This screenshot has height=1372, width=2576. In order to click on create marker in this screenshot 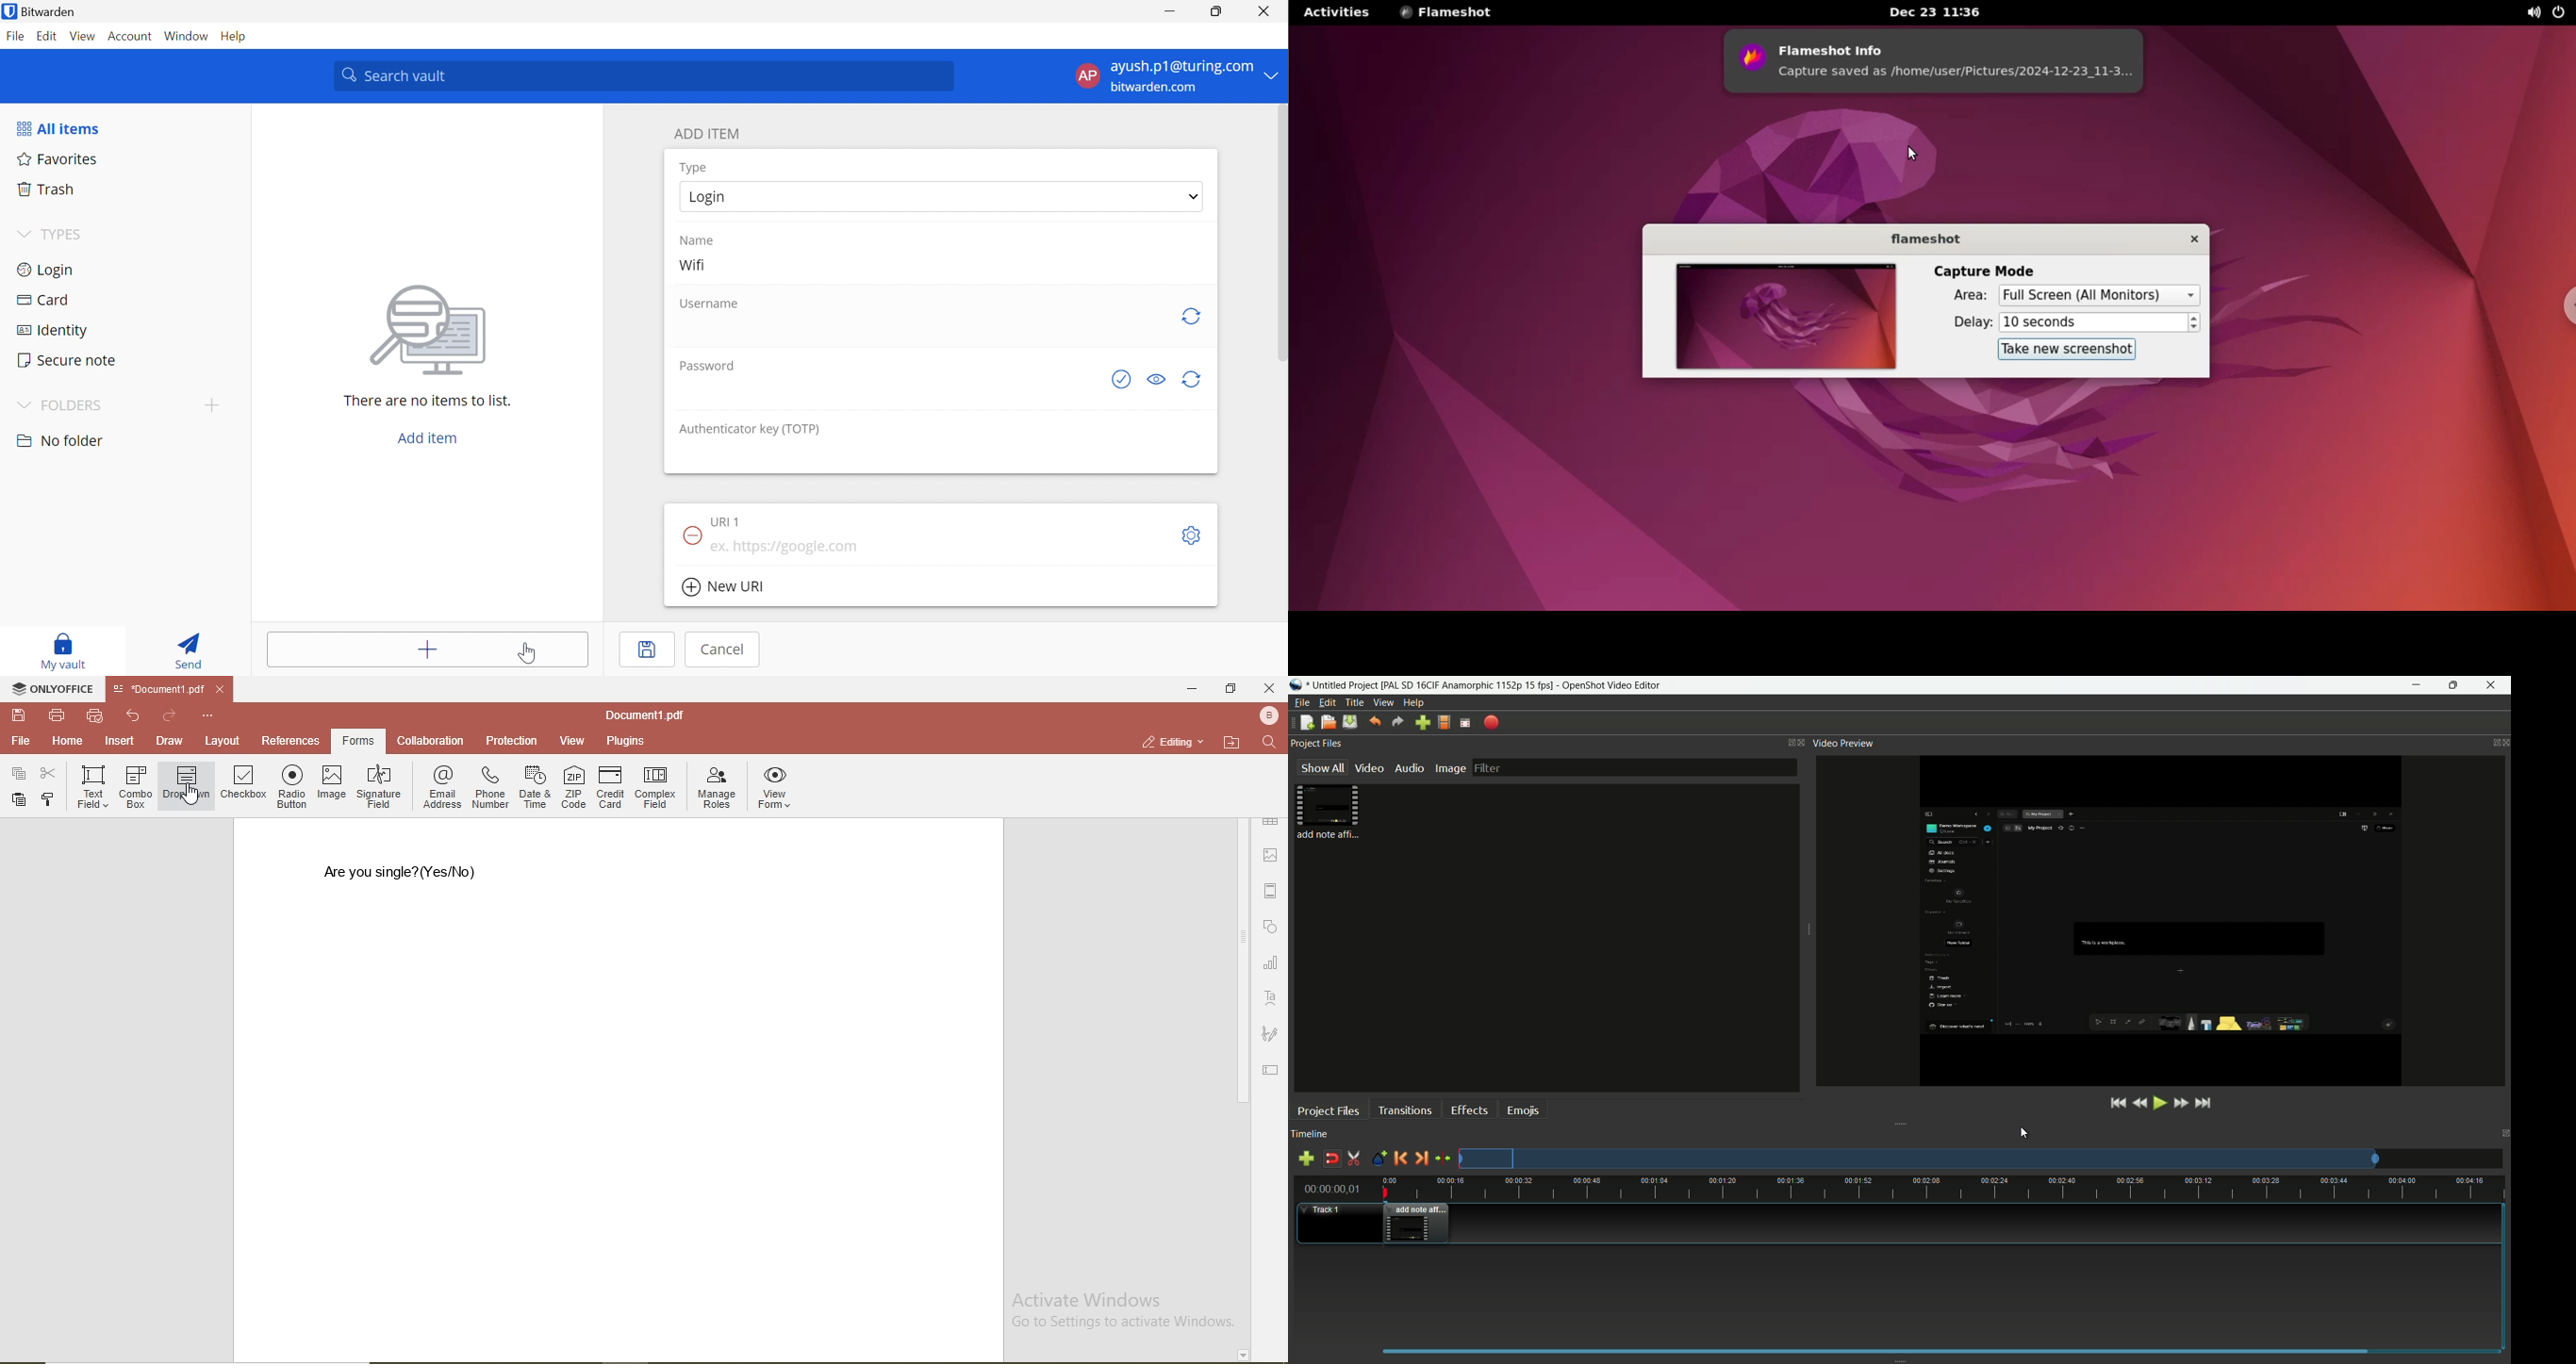, I will do `click(1378, 1159)`.